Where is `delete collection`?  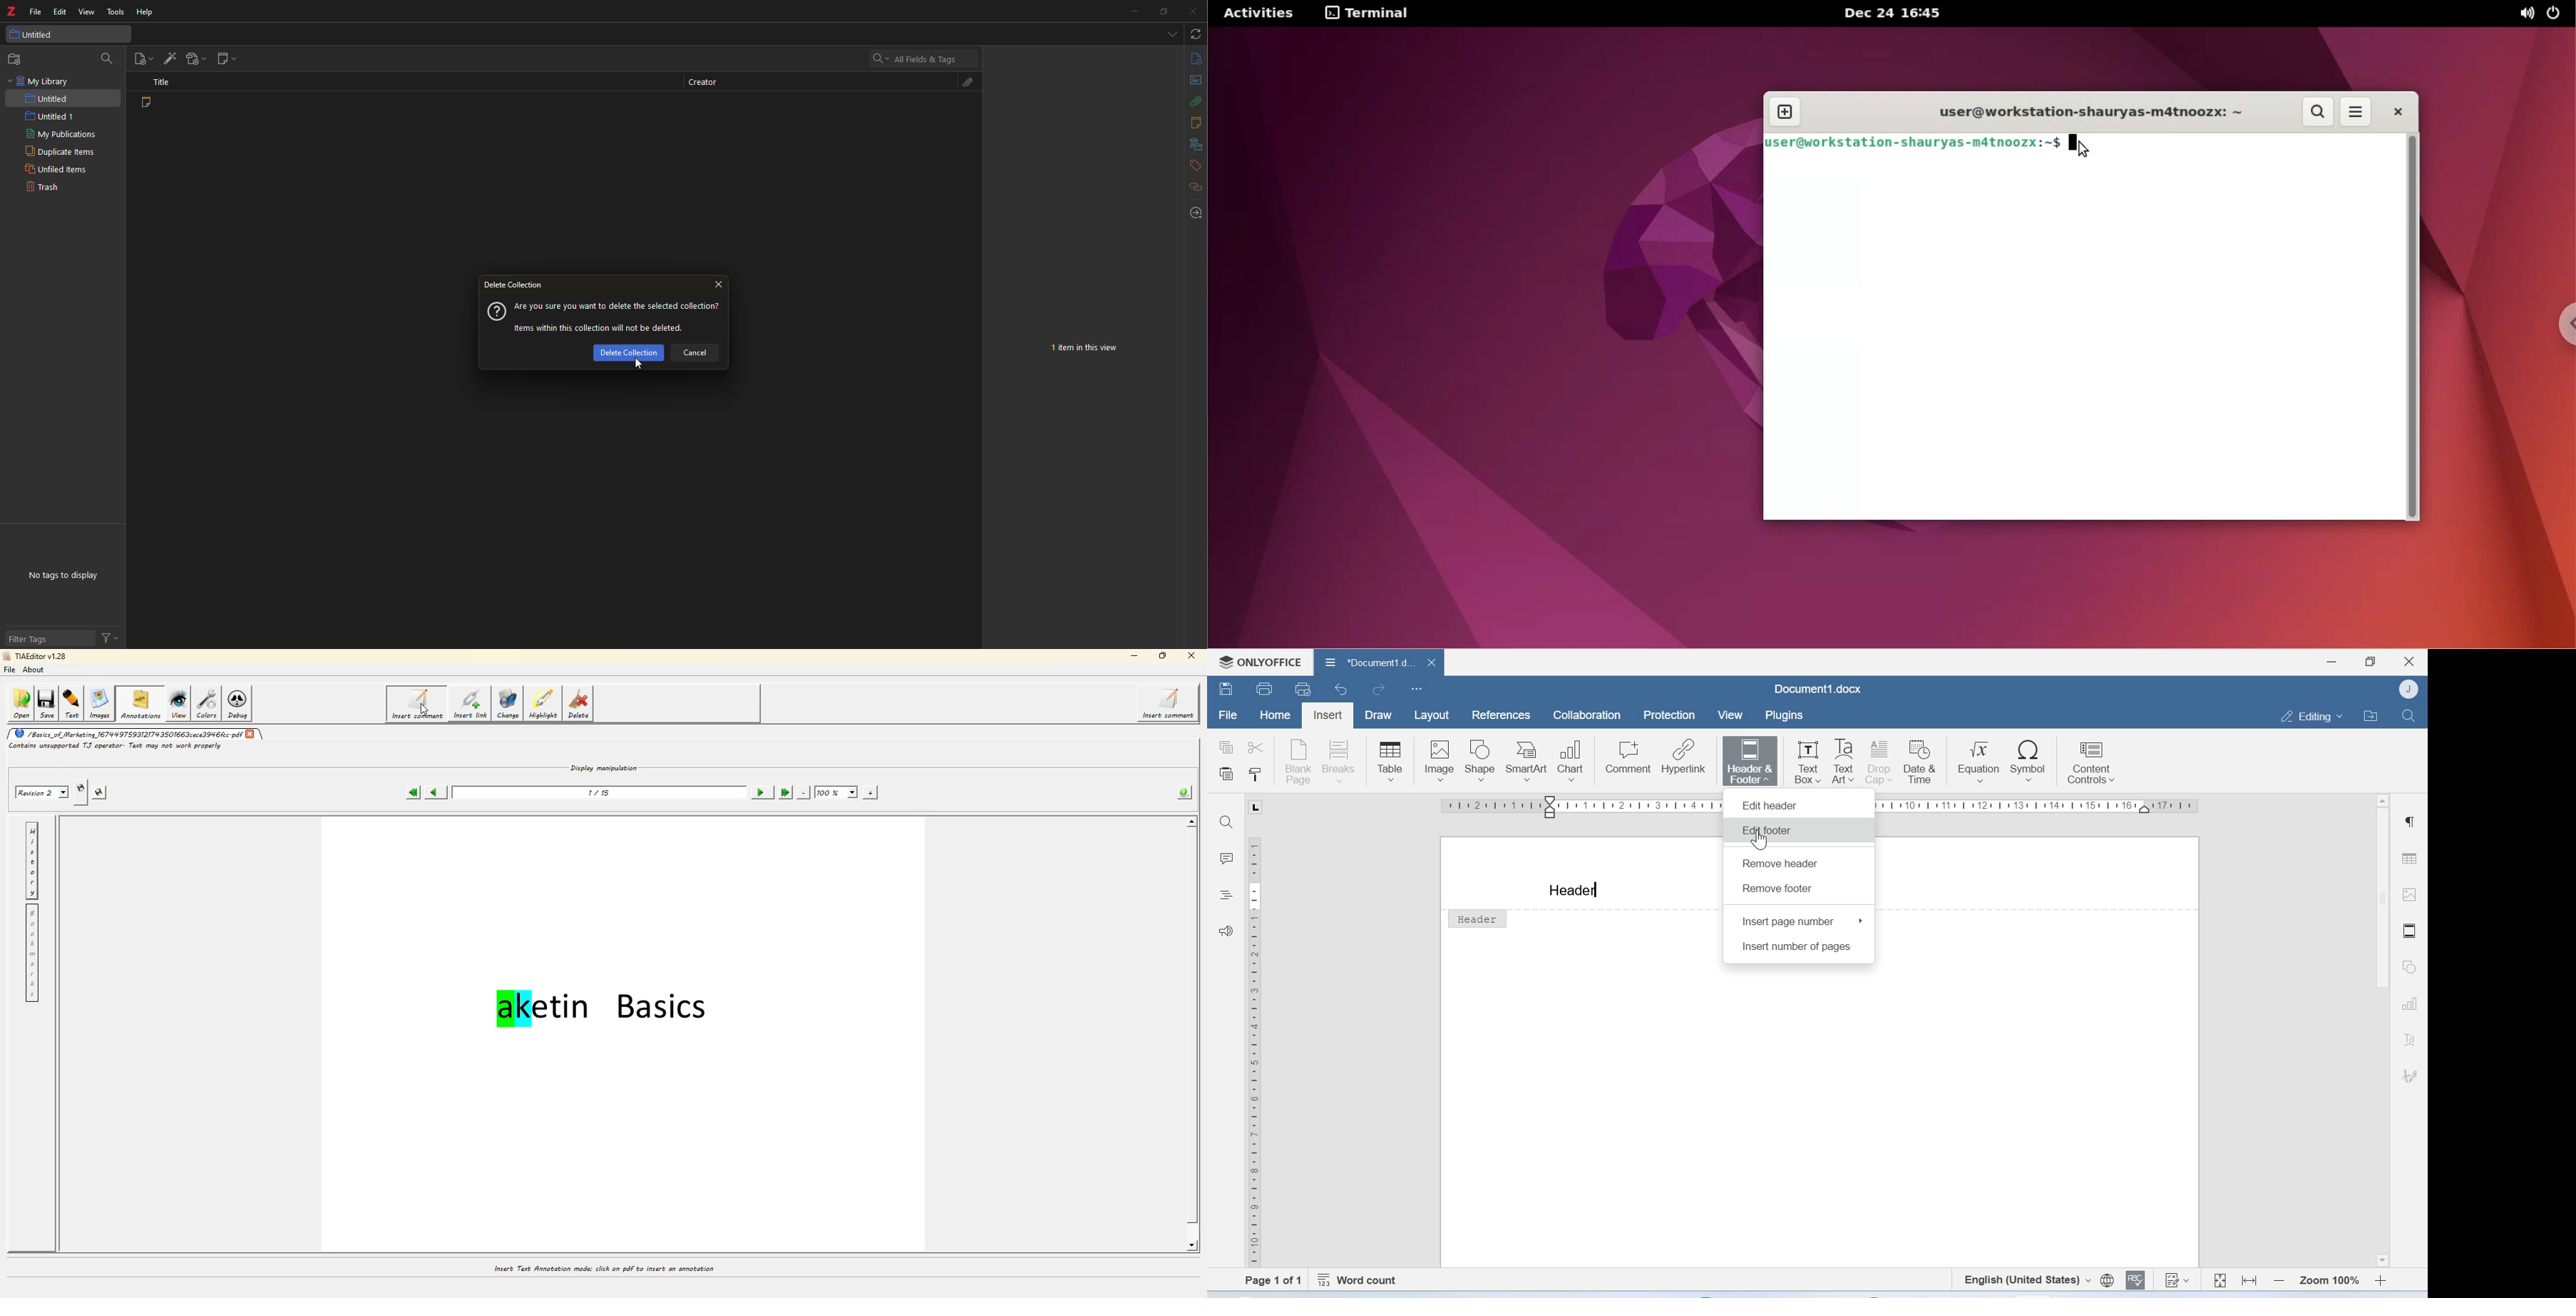 delete collection is located at coordinates (629, 352).